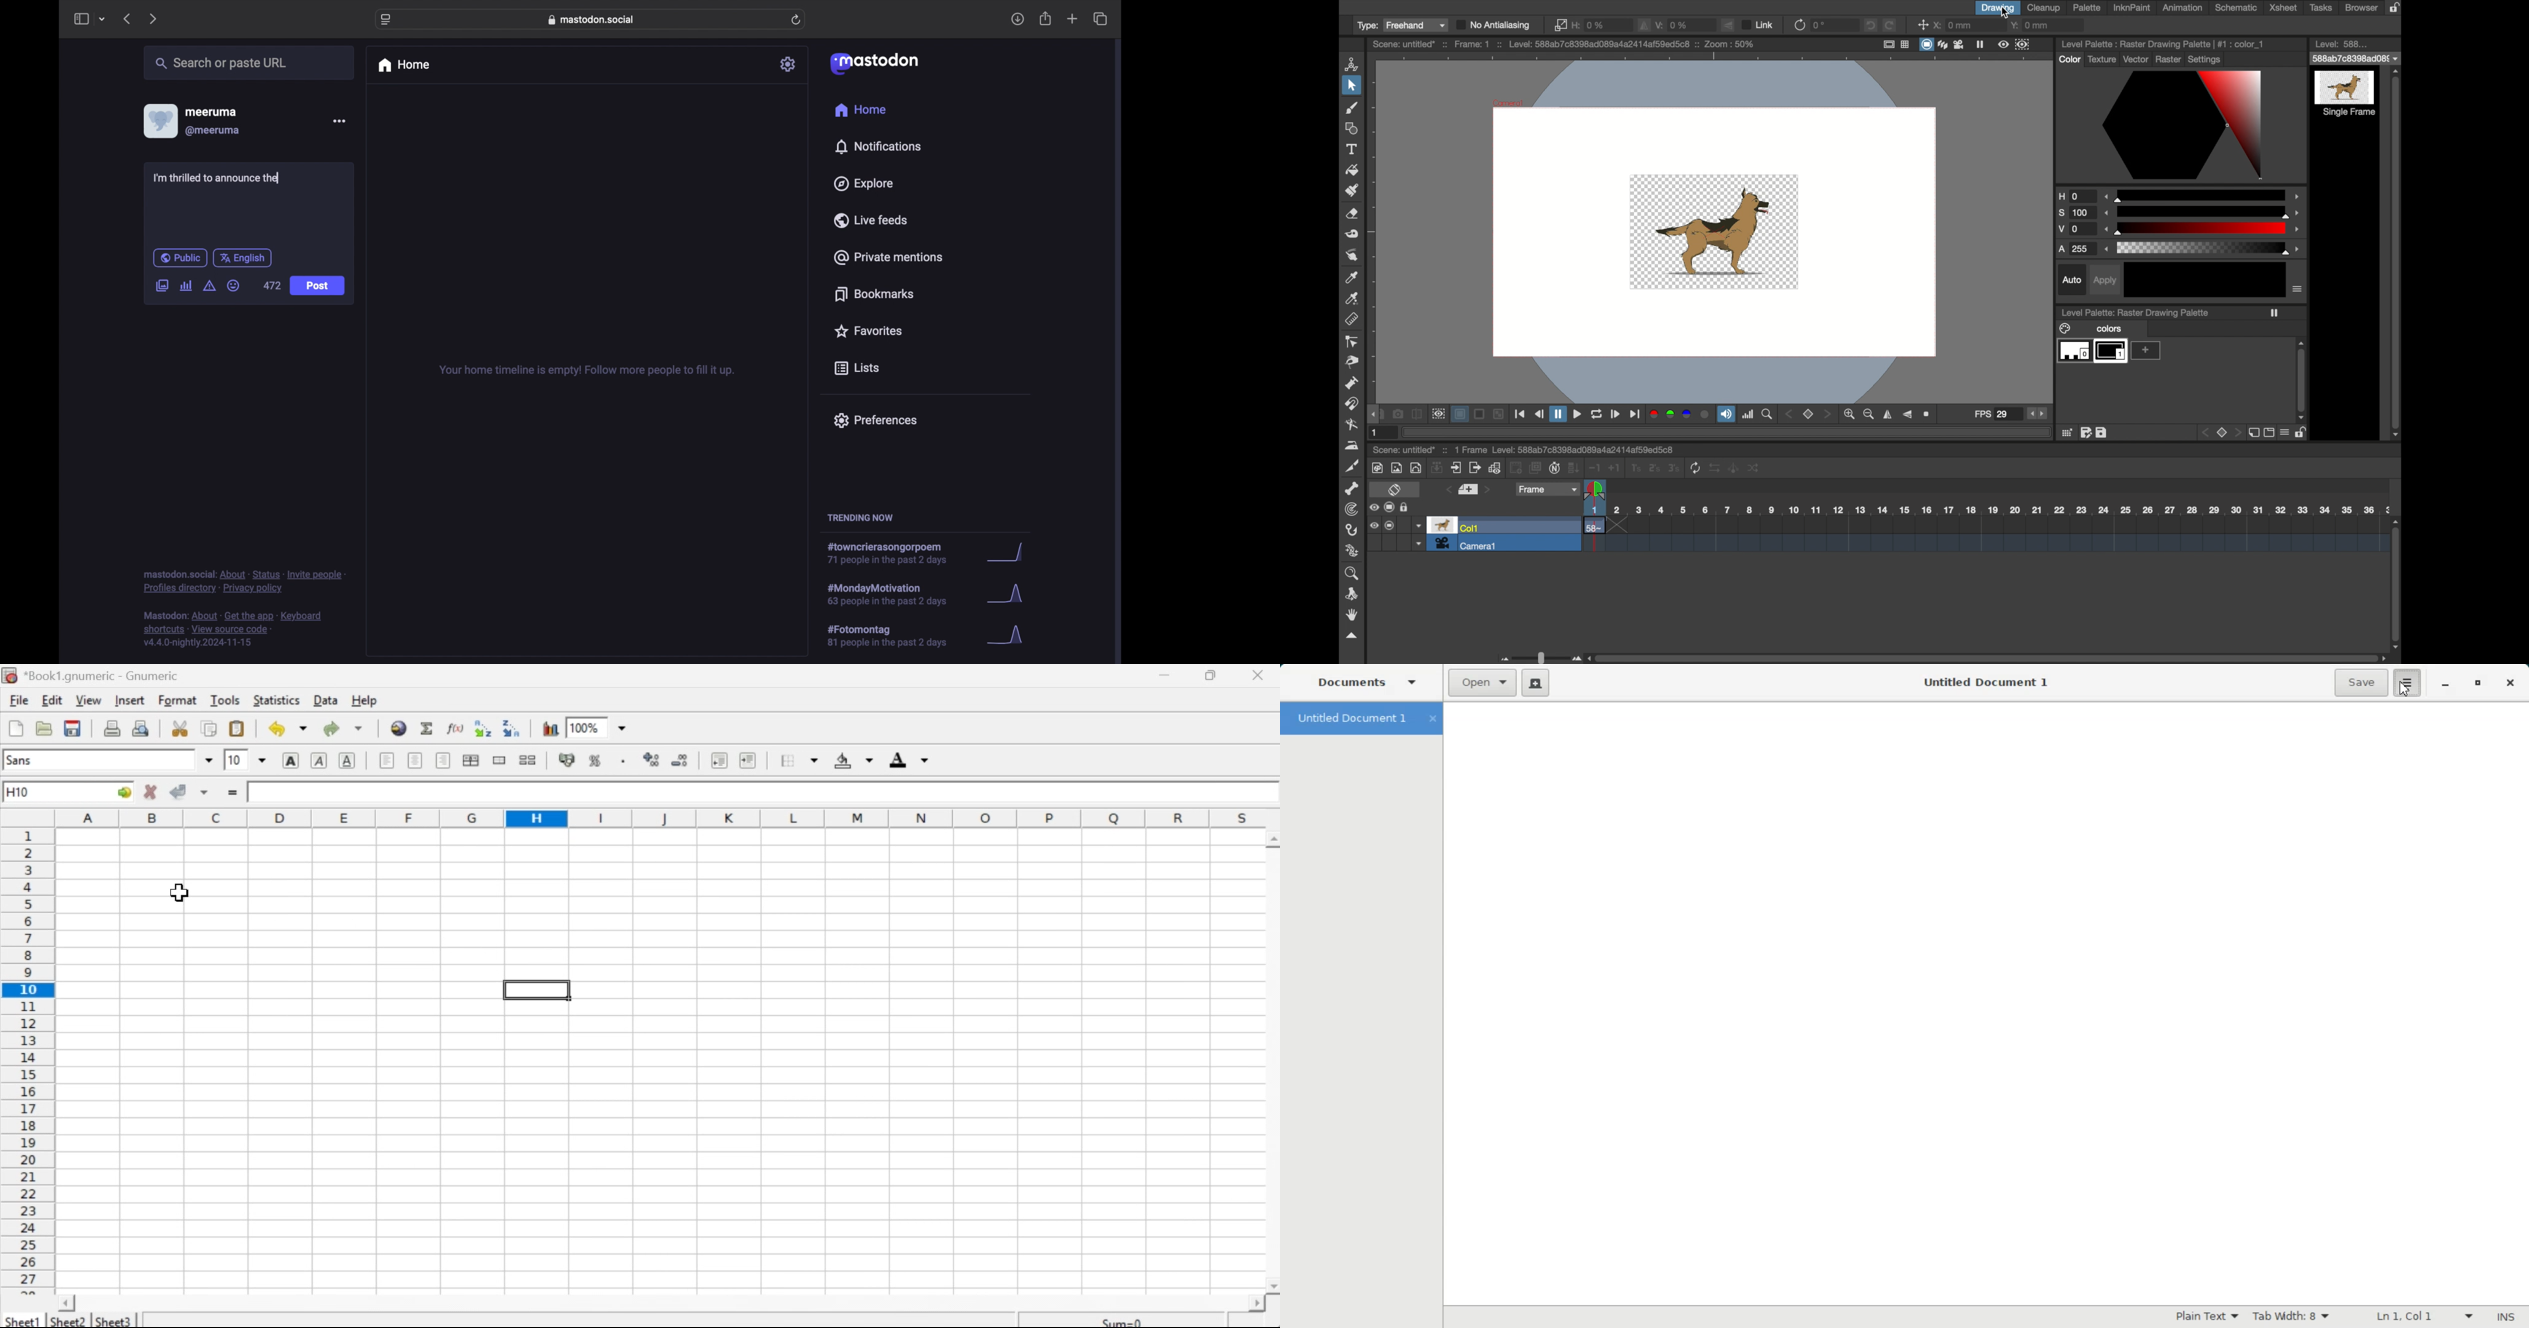  Describe the element at coordinates (443, 760) in the screenshot. I see `Align right` at that location.